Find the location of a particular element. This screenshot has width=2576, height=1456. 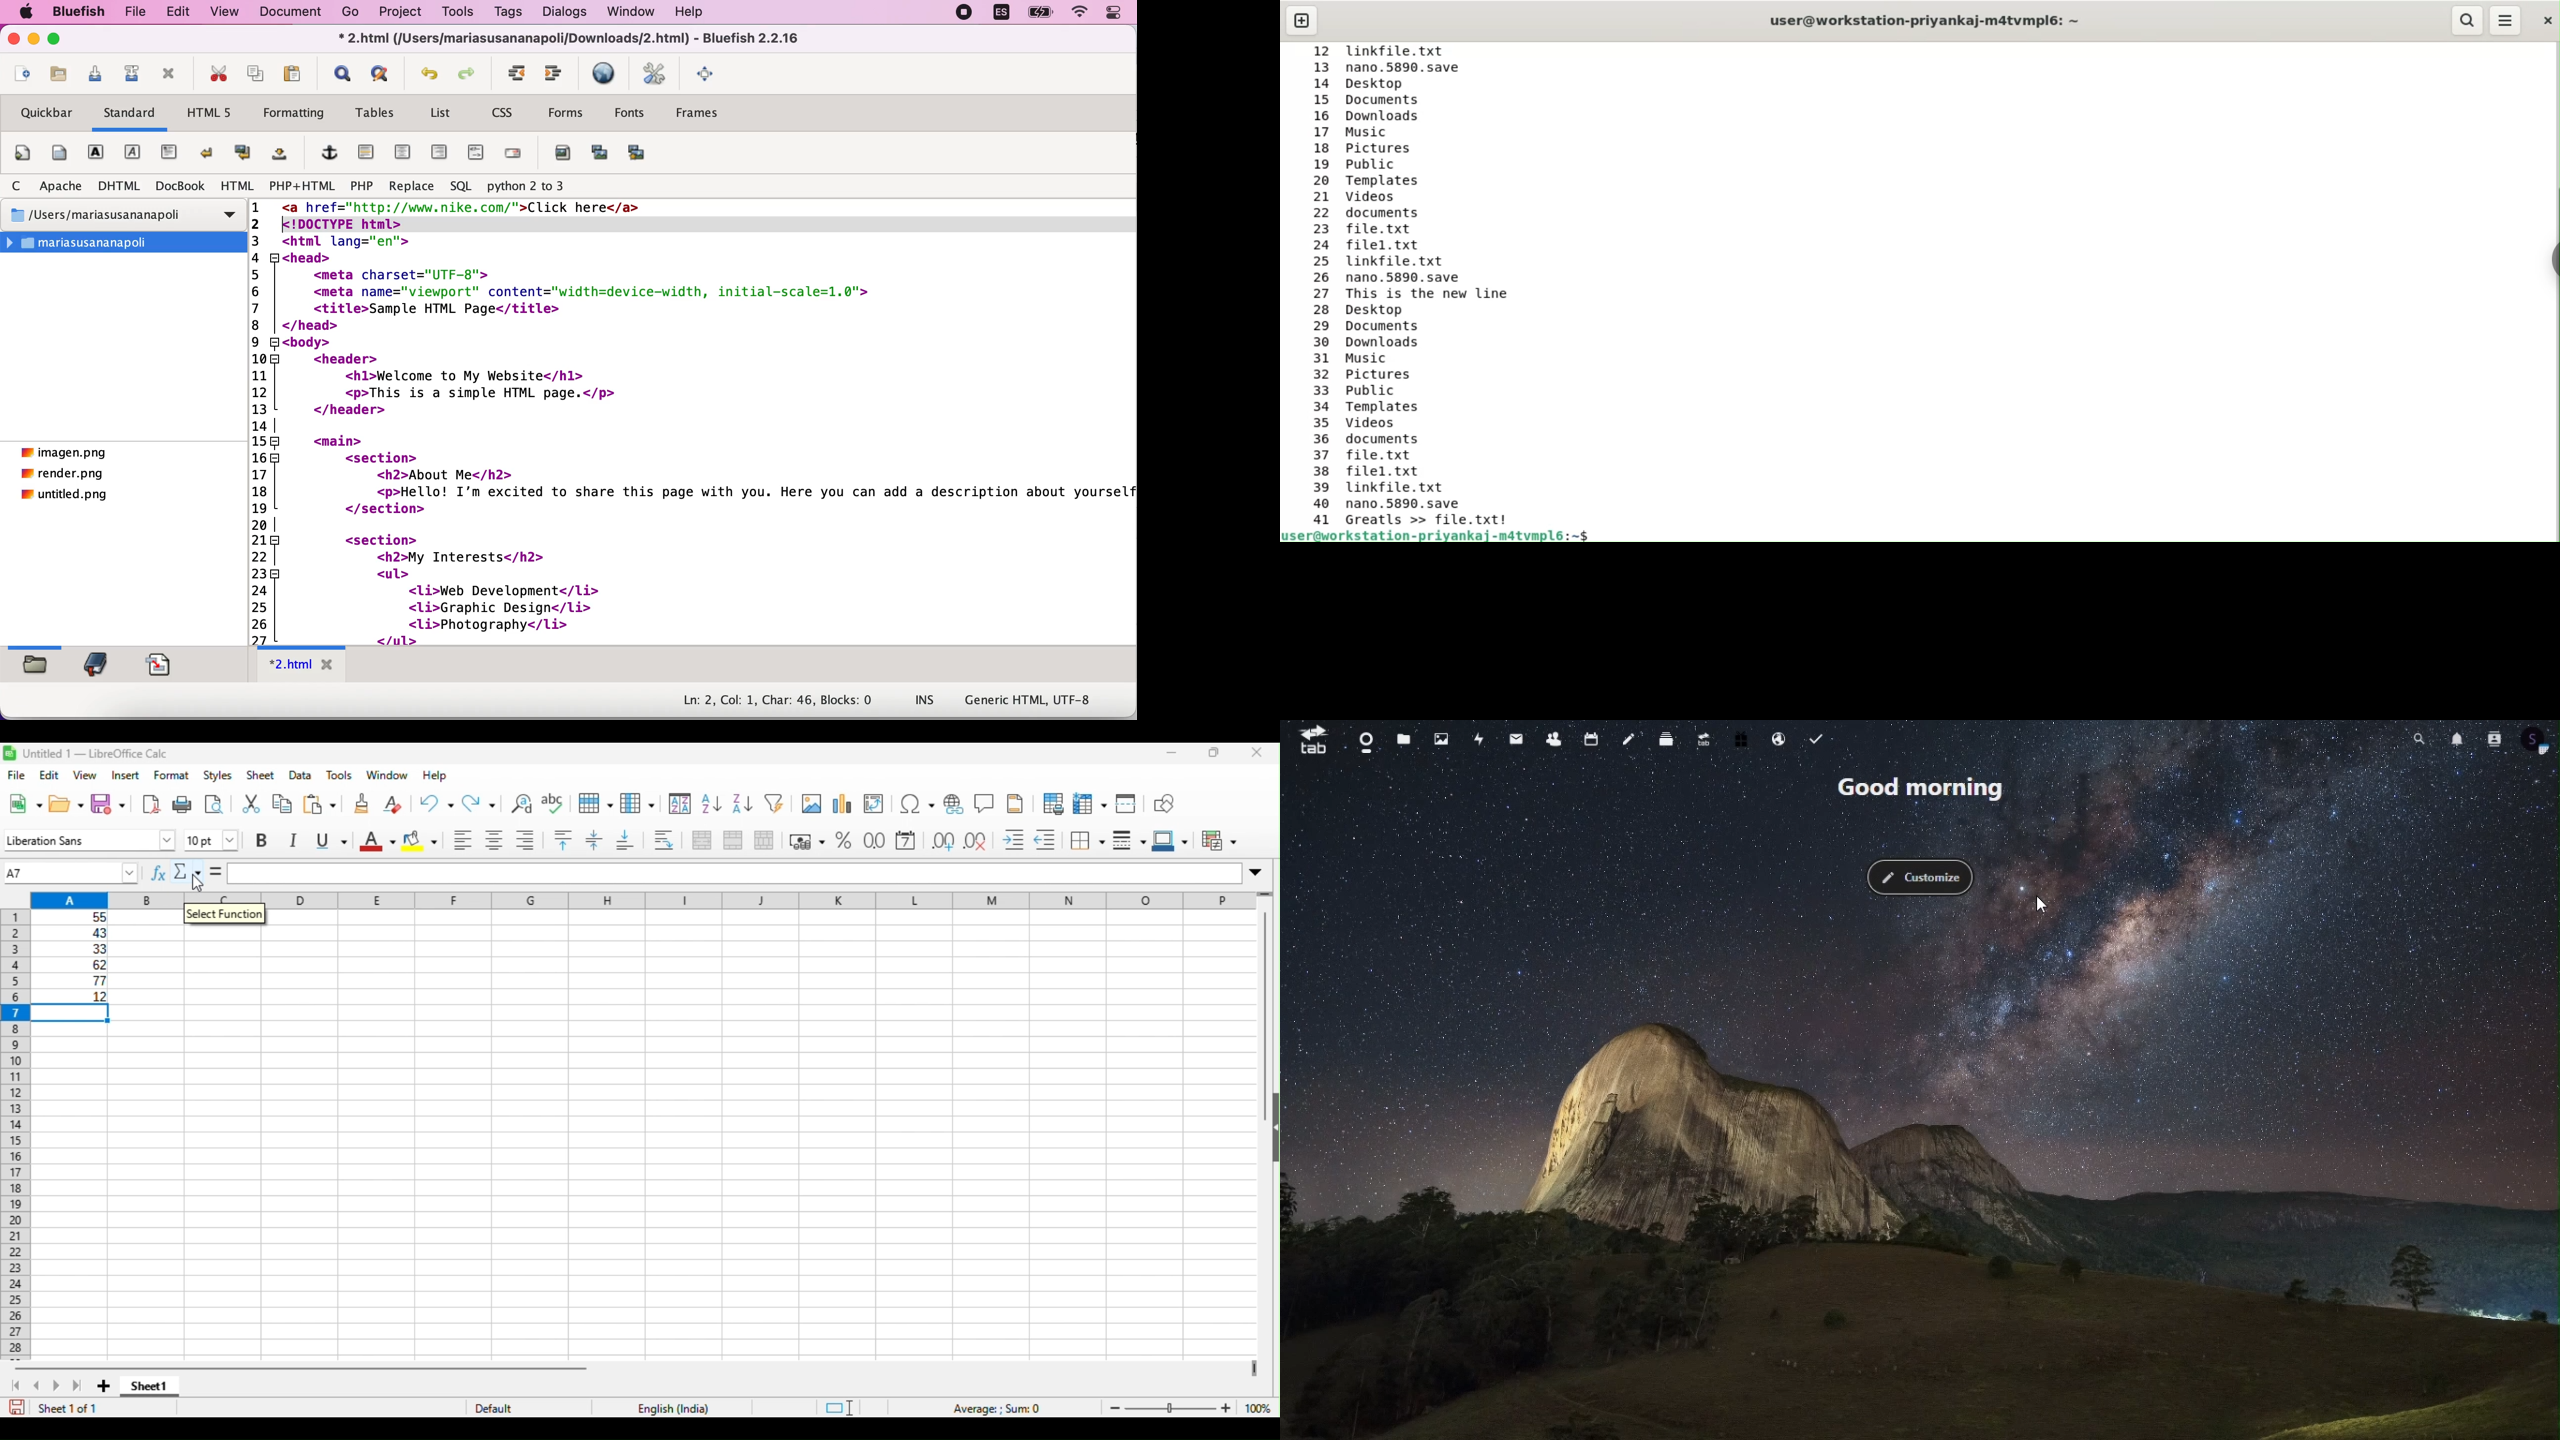

snippets is located at coordinates (162, 666).